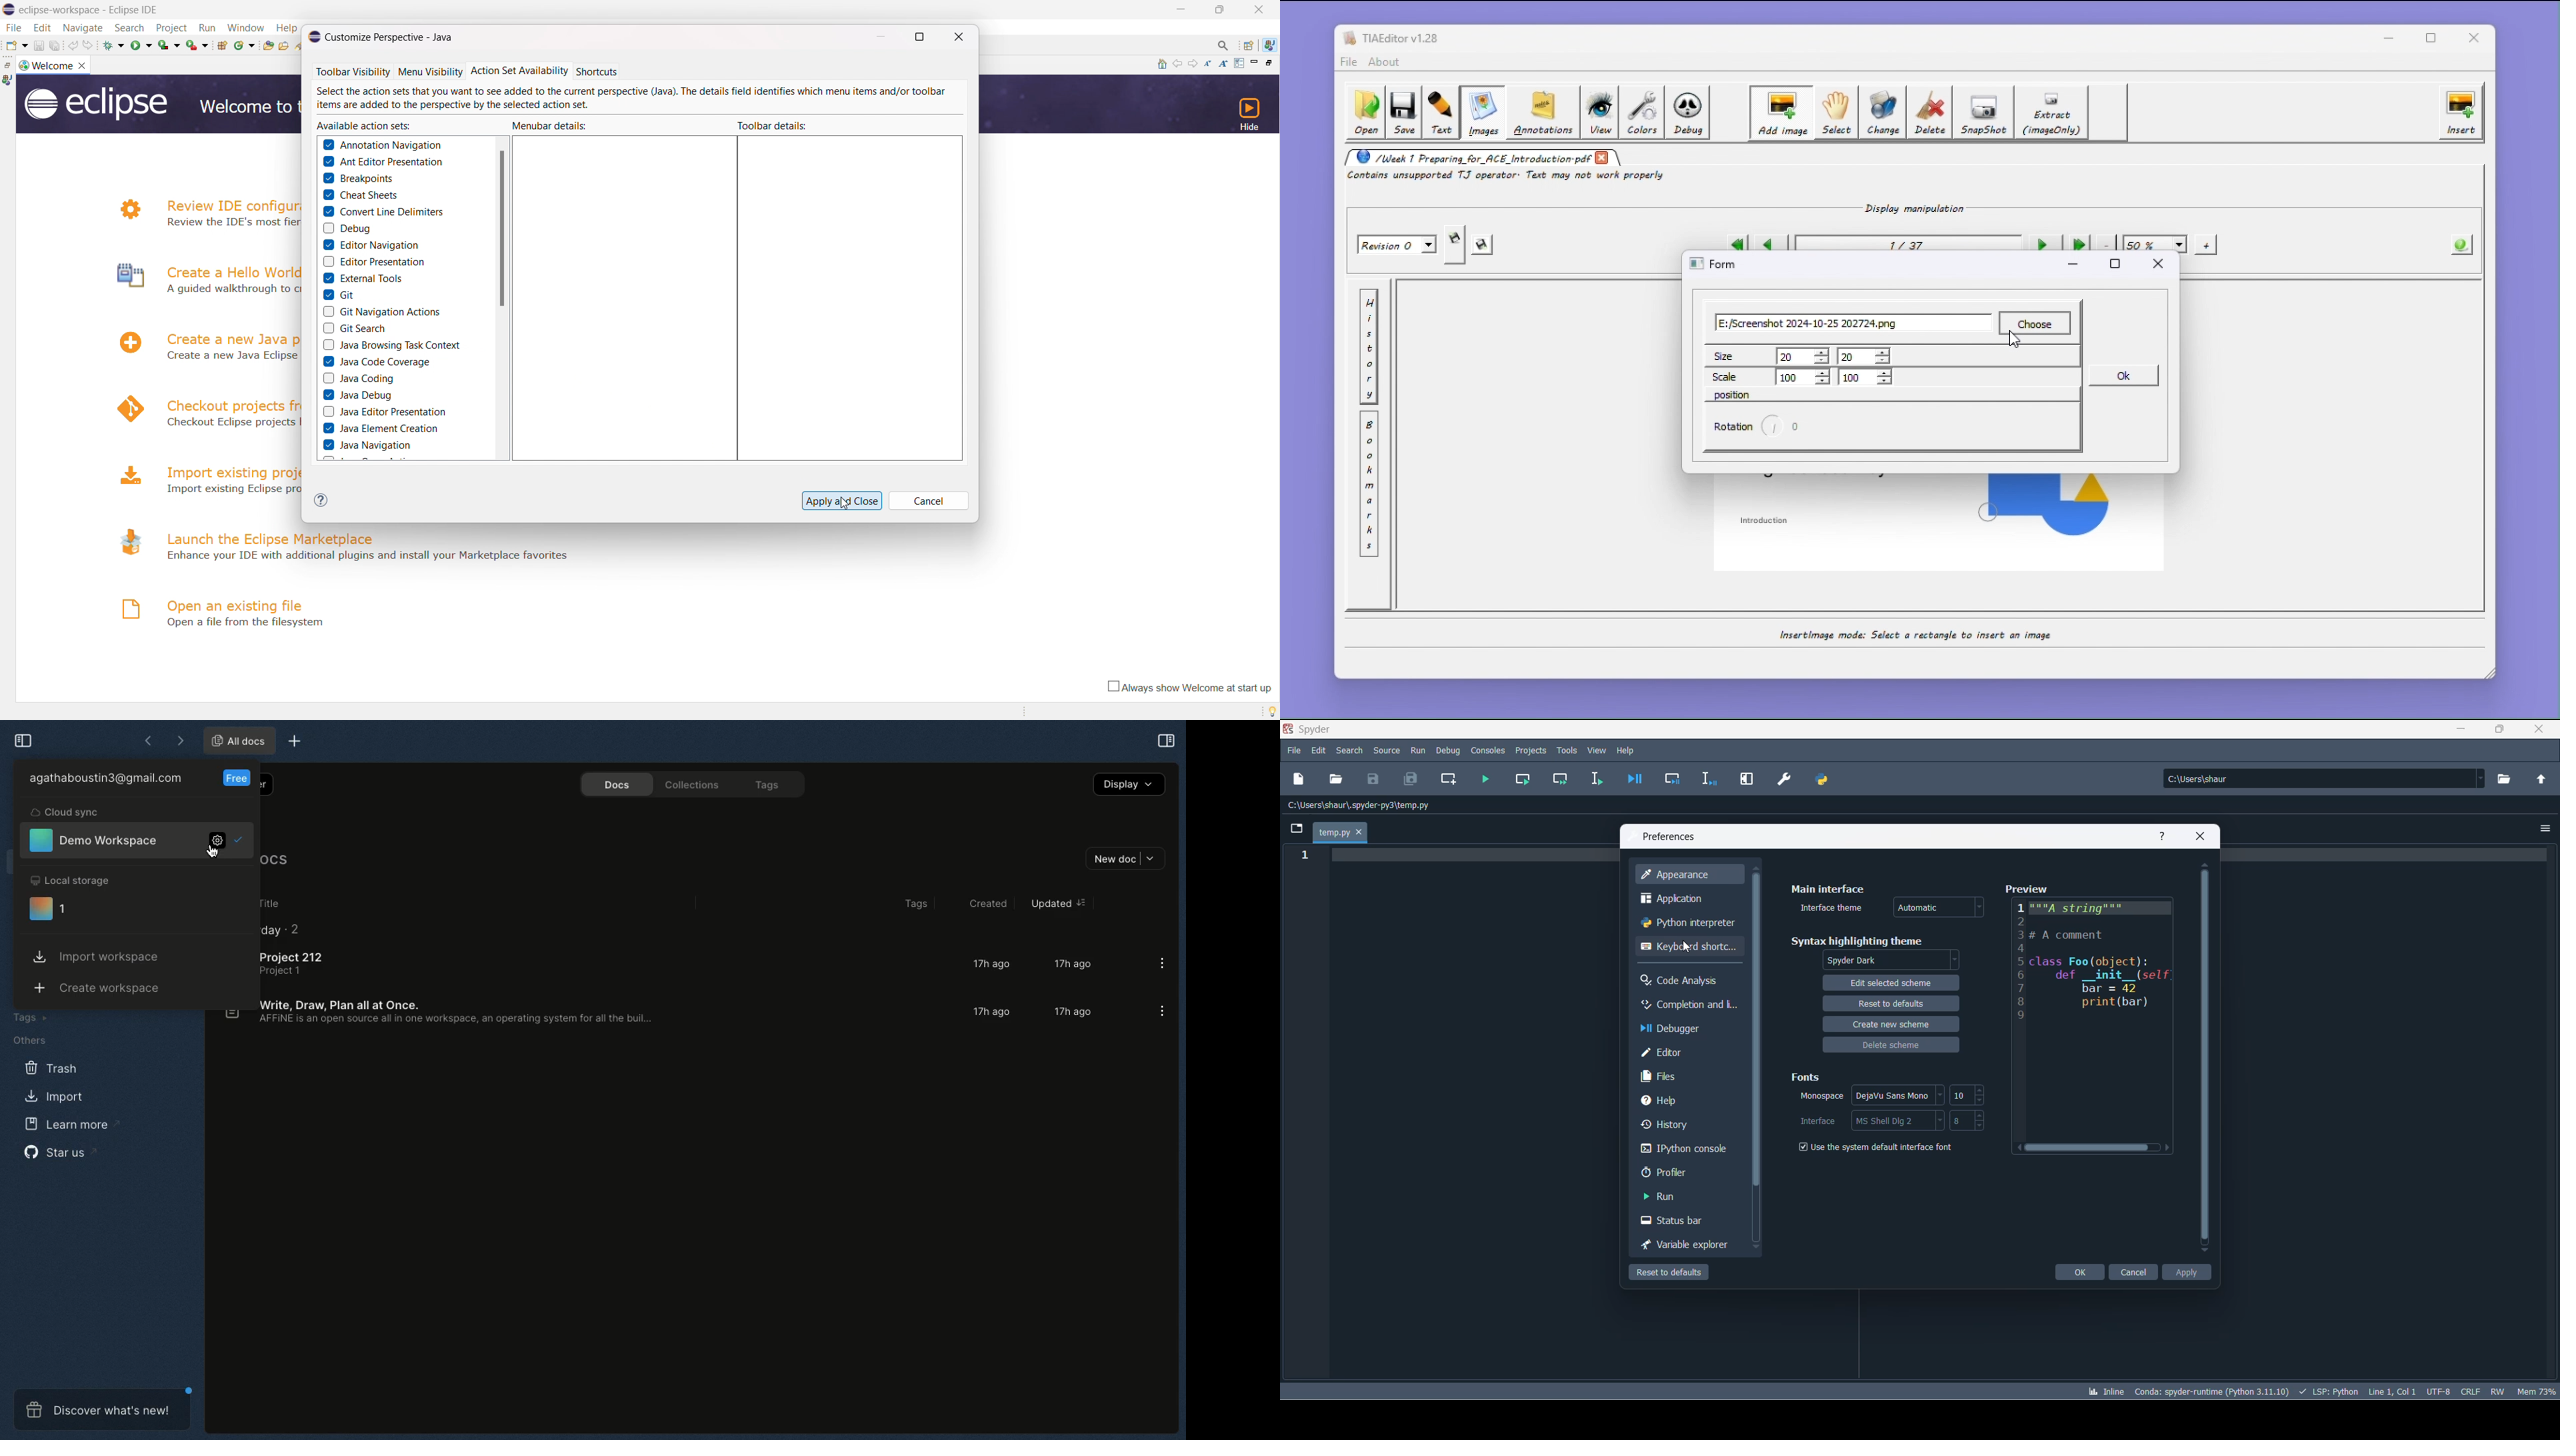  Describe the element at coordinates (73, 45) in the screenshot. I see `undo` at that location.